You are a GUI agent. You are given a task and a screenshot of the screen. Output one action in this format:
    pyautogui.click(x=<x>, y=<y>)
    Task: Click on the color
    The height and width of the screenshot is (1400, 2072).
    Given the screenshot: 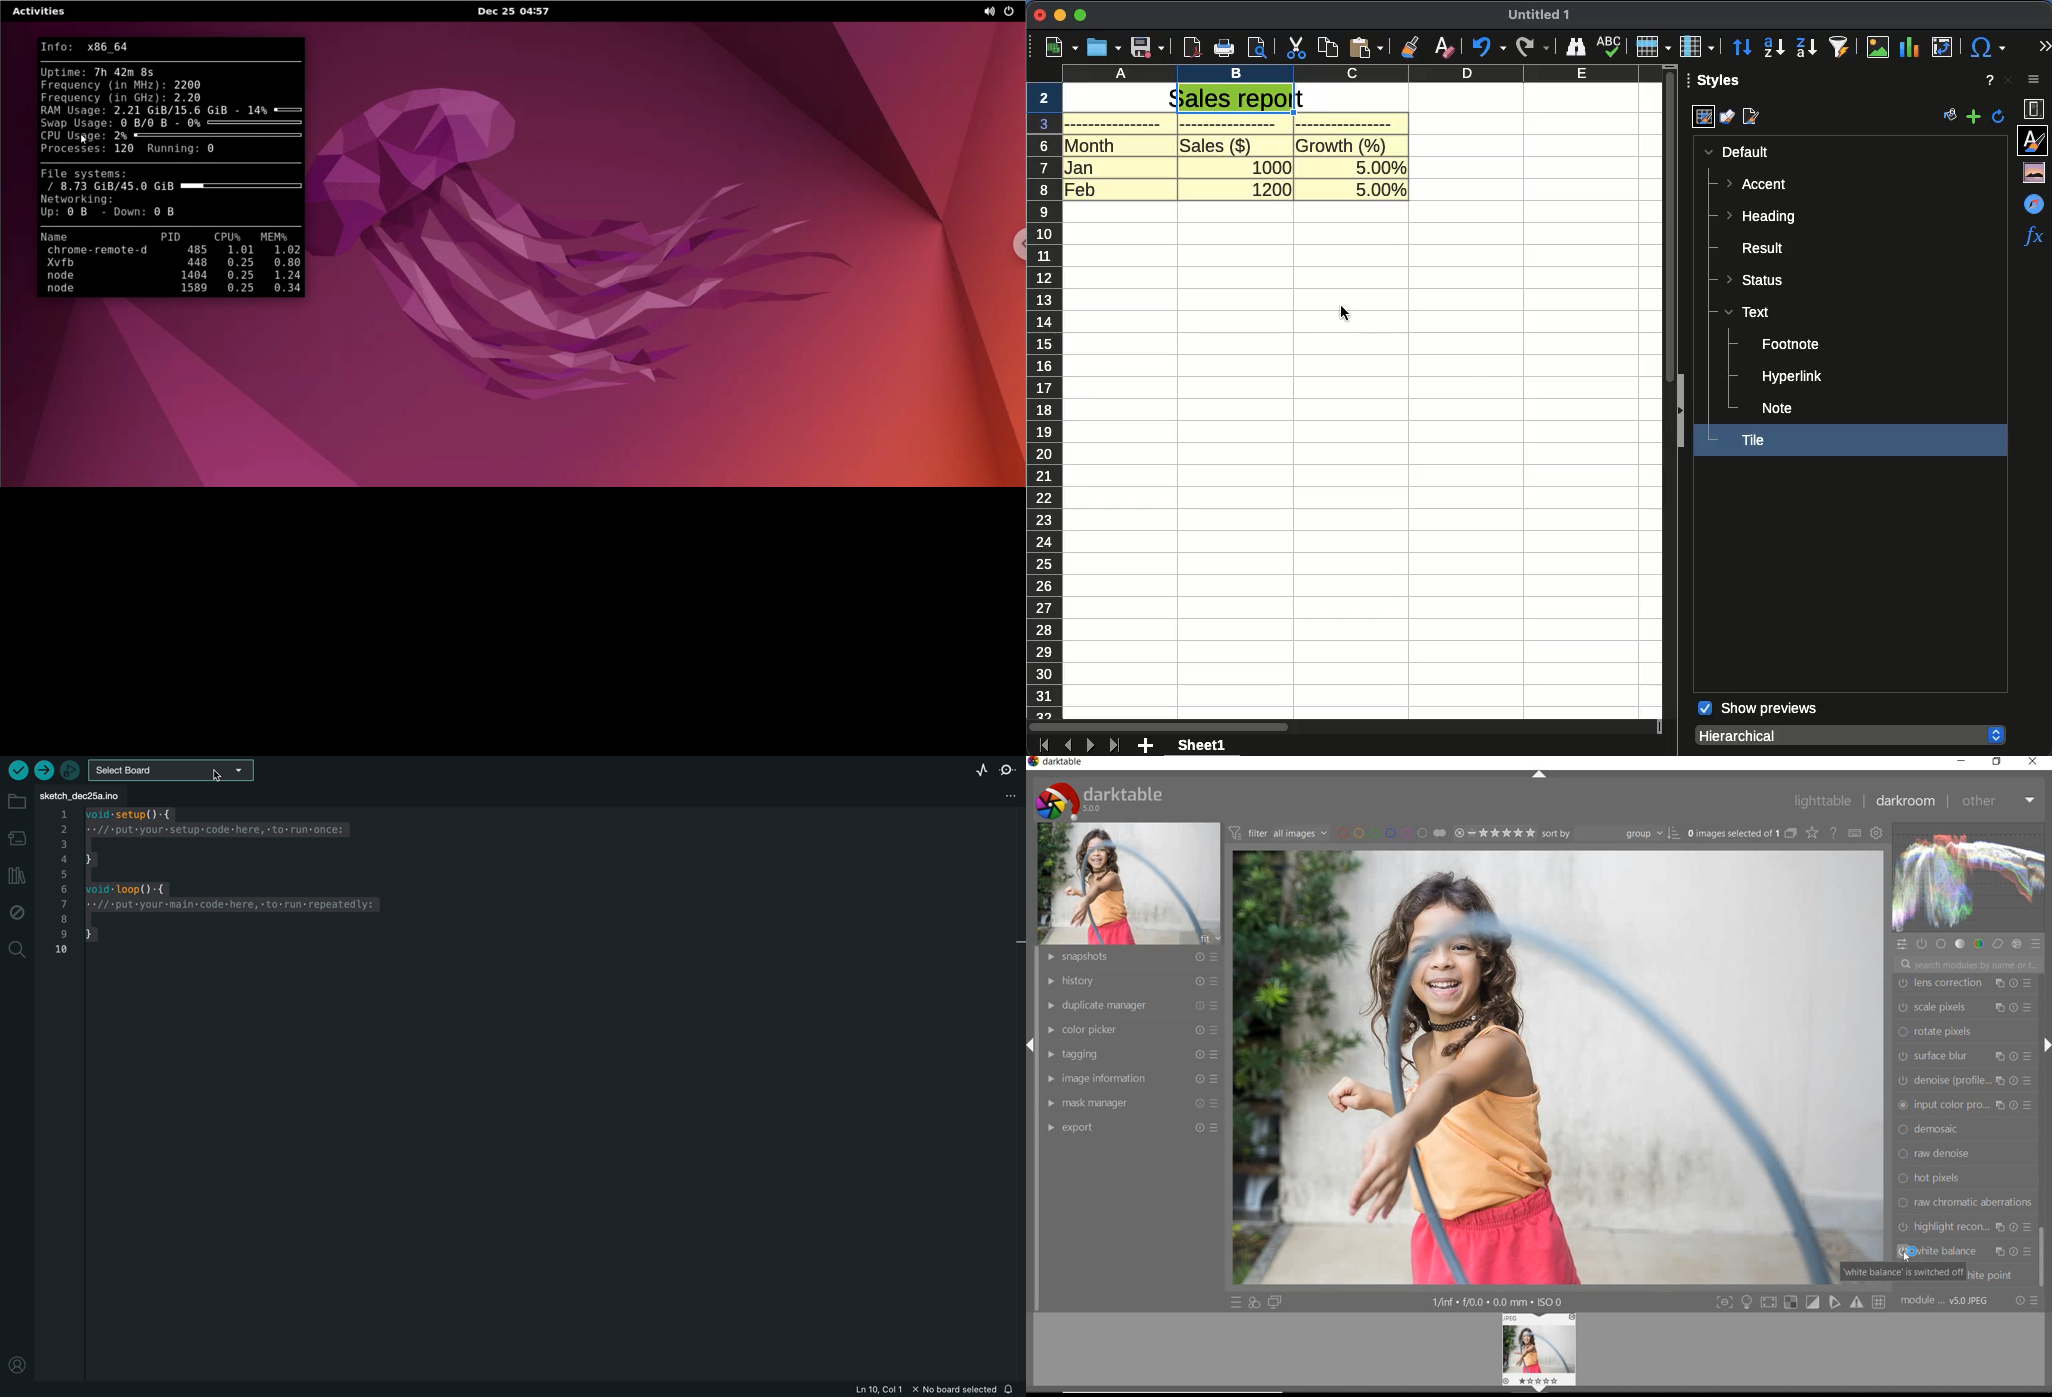 What is the action you would take?
    pyautogui.click(x=1977, y=943)
    